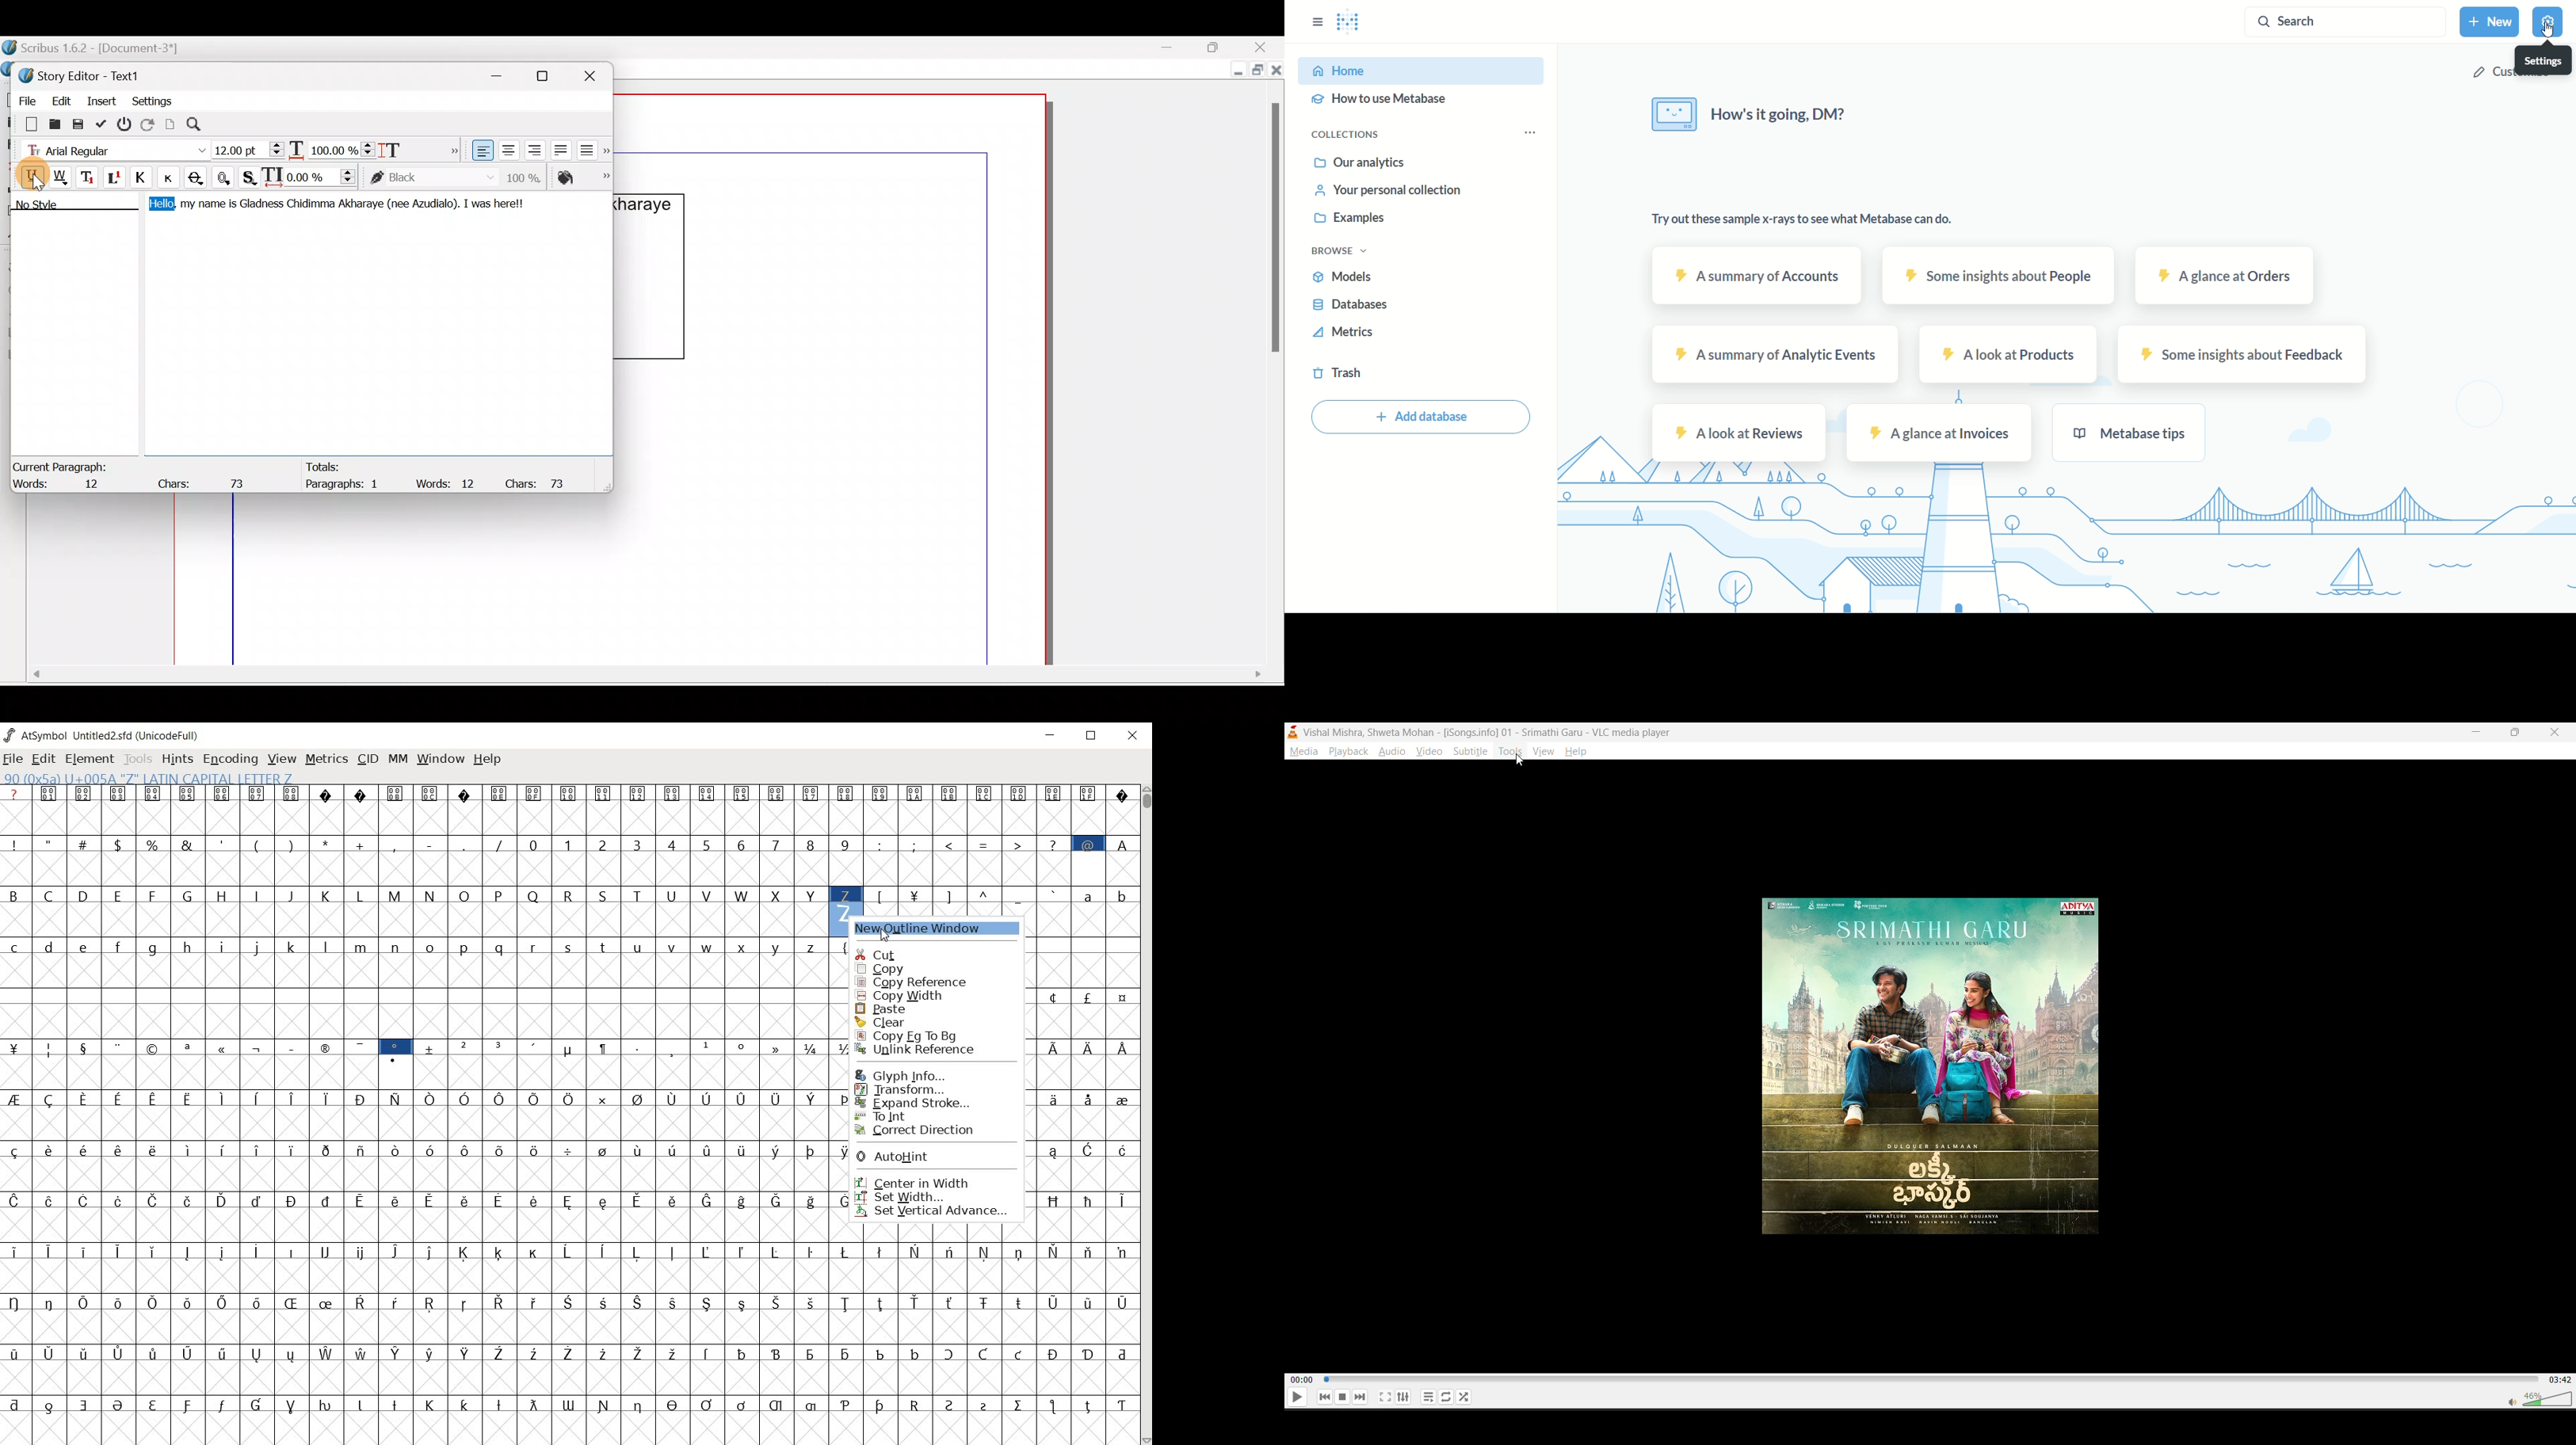 The image size is (2576, 1456). What do you see at coordinates (914, 1089) in the screenshot?
I see `Transform` at bounding box center [914, 1089].